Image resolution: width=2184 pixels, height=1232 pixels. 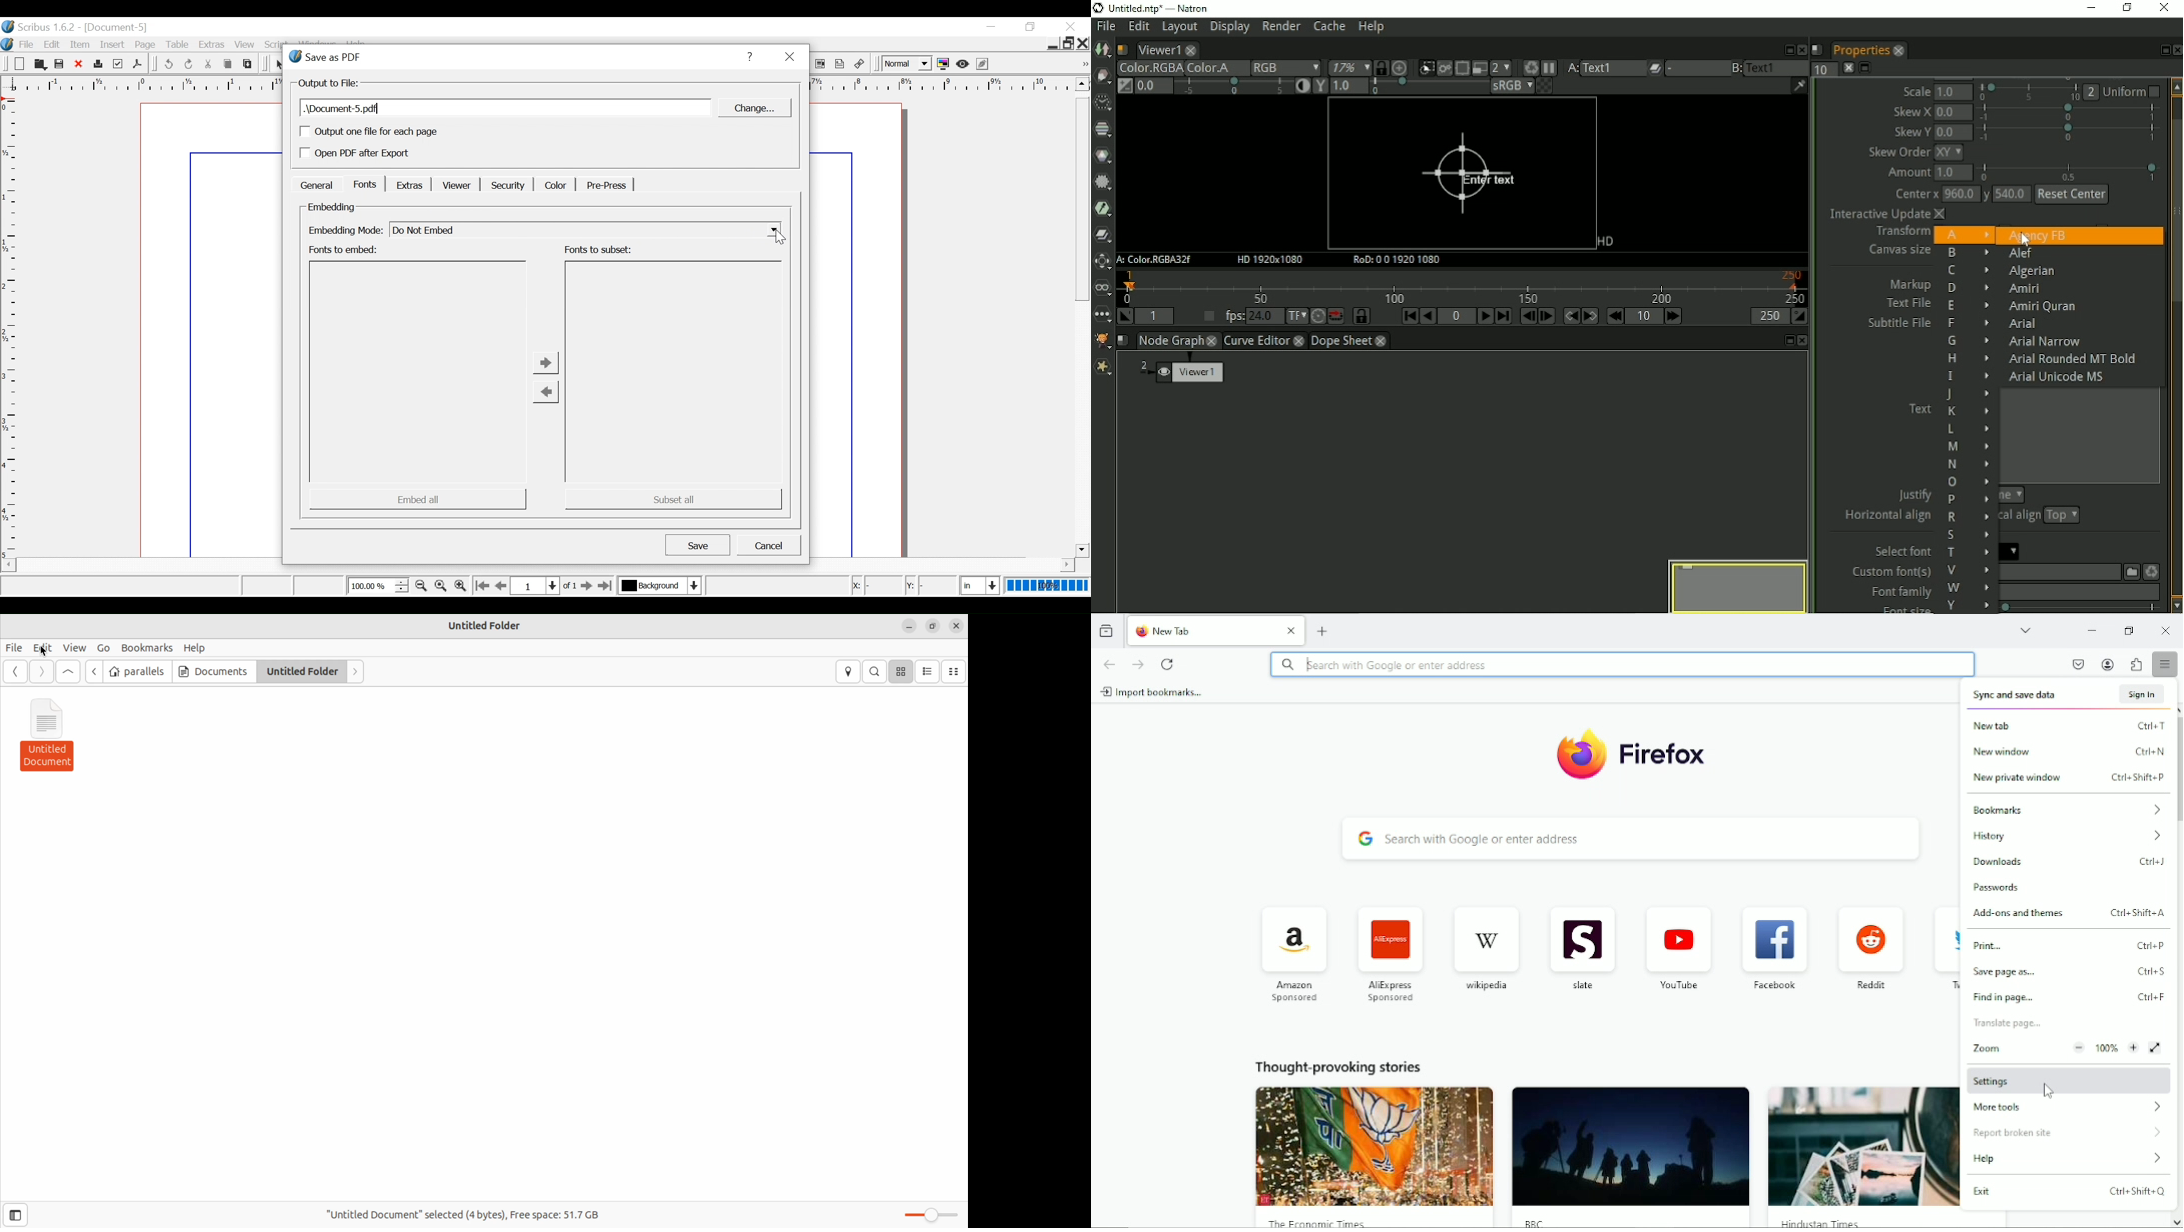 I want to click on logo, so click(x=1580, y=755).